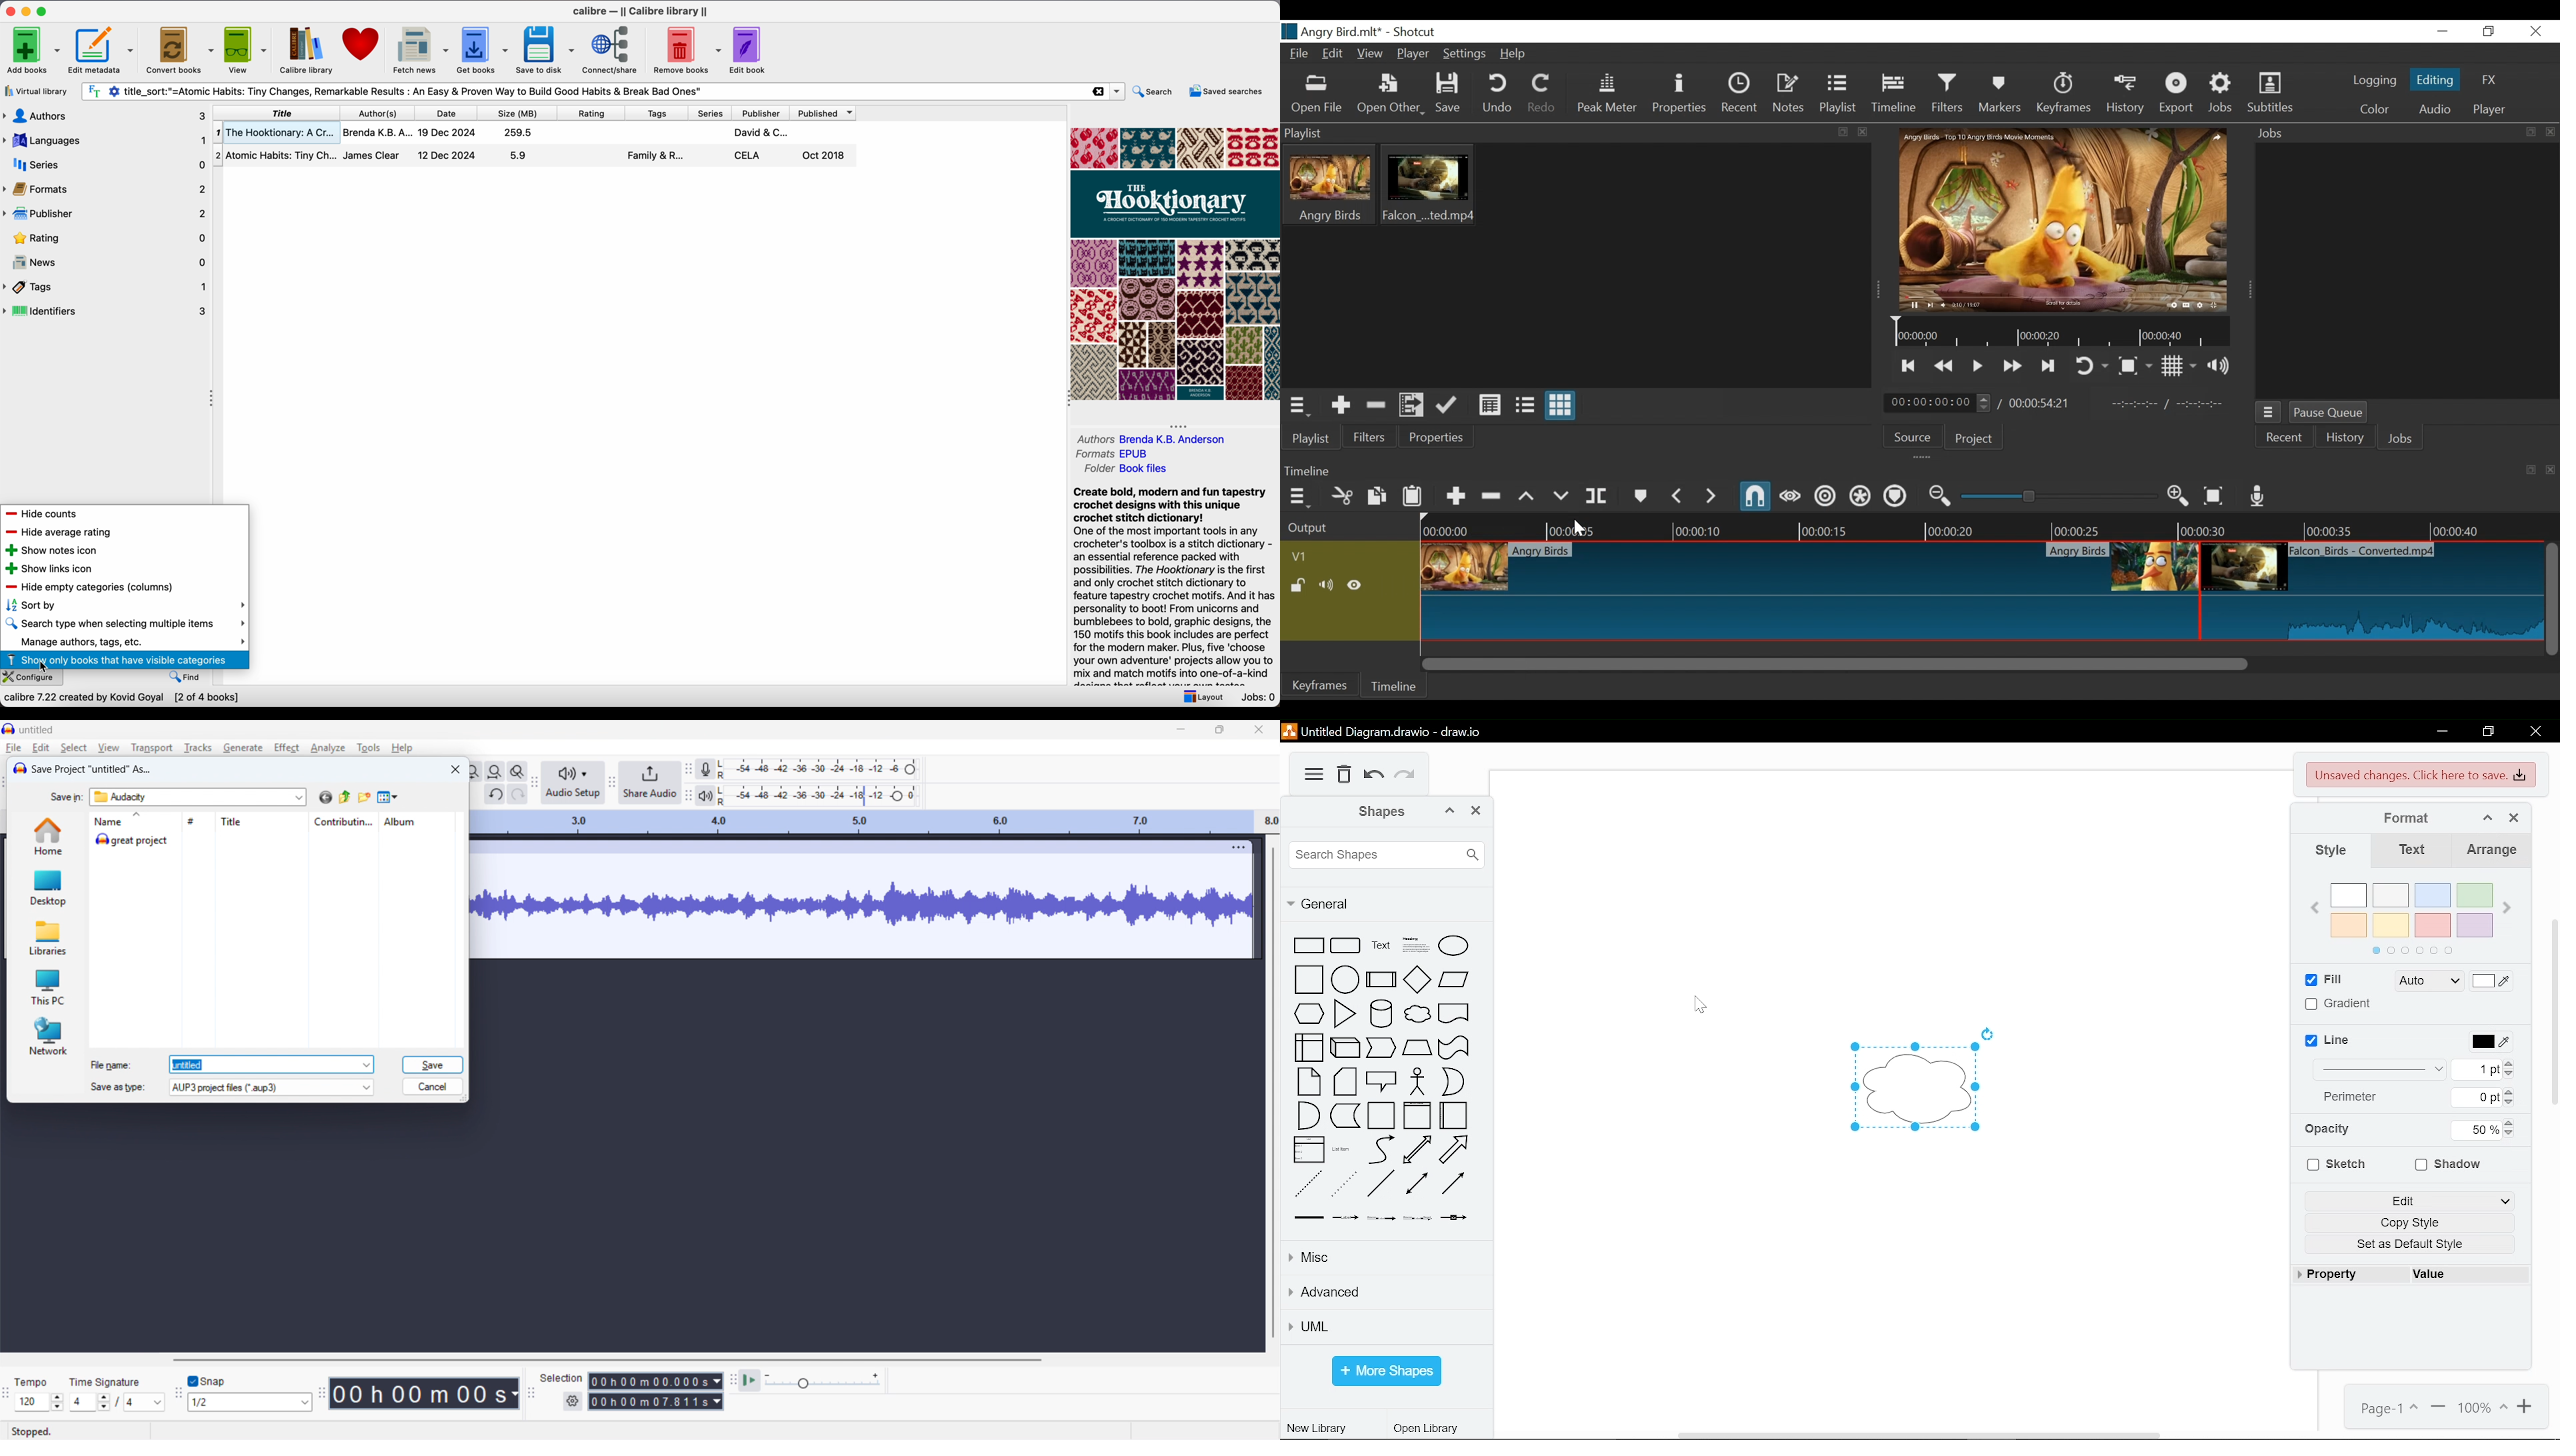 The image size is (2576, 1456). I want to click on headline, so click(1414, 946).